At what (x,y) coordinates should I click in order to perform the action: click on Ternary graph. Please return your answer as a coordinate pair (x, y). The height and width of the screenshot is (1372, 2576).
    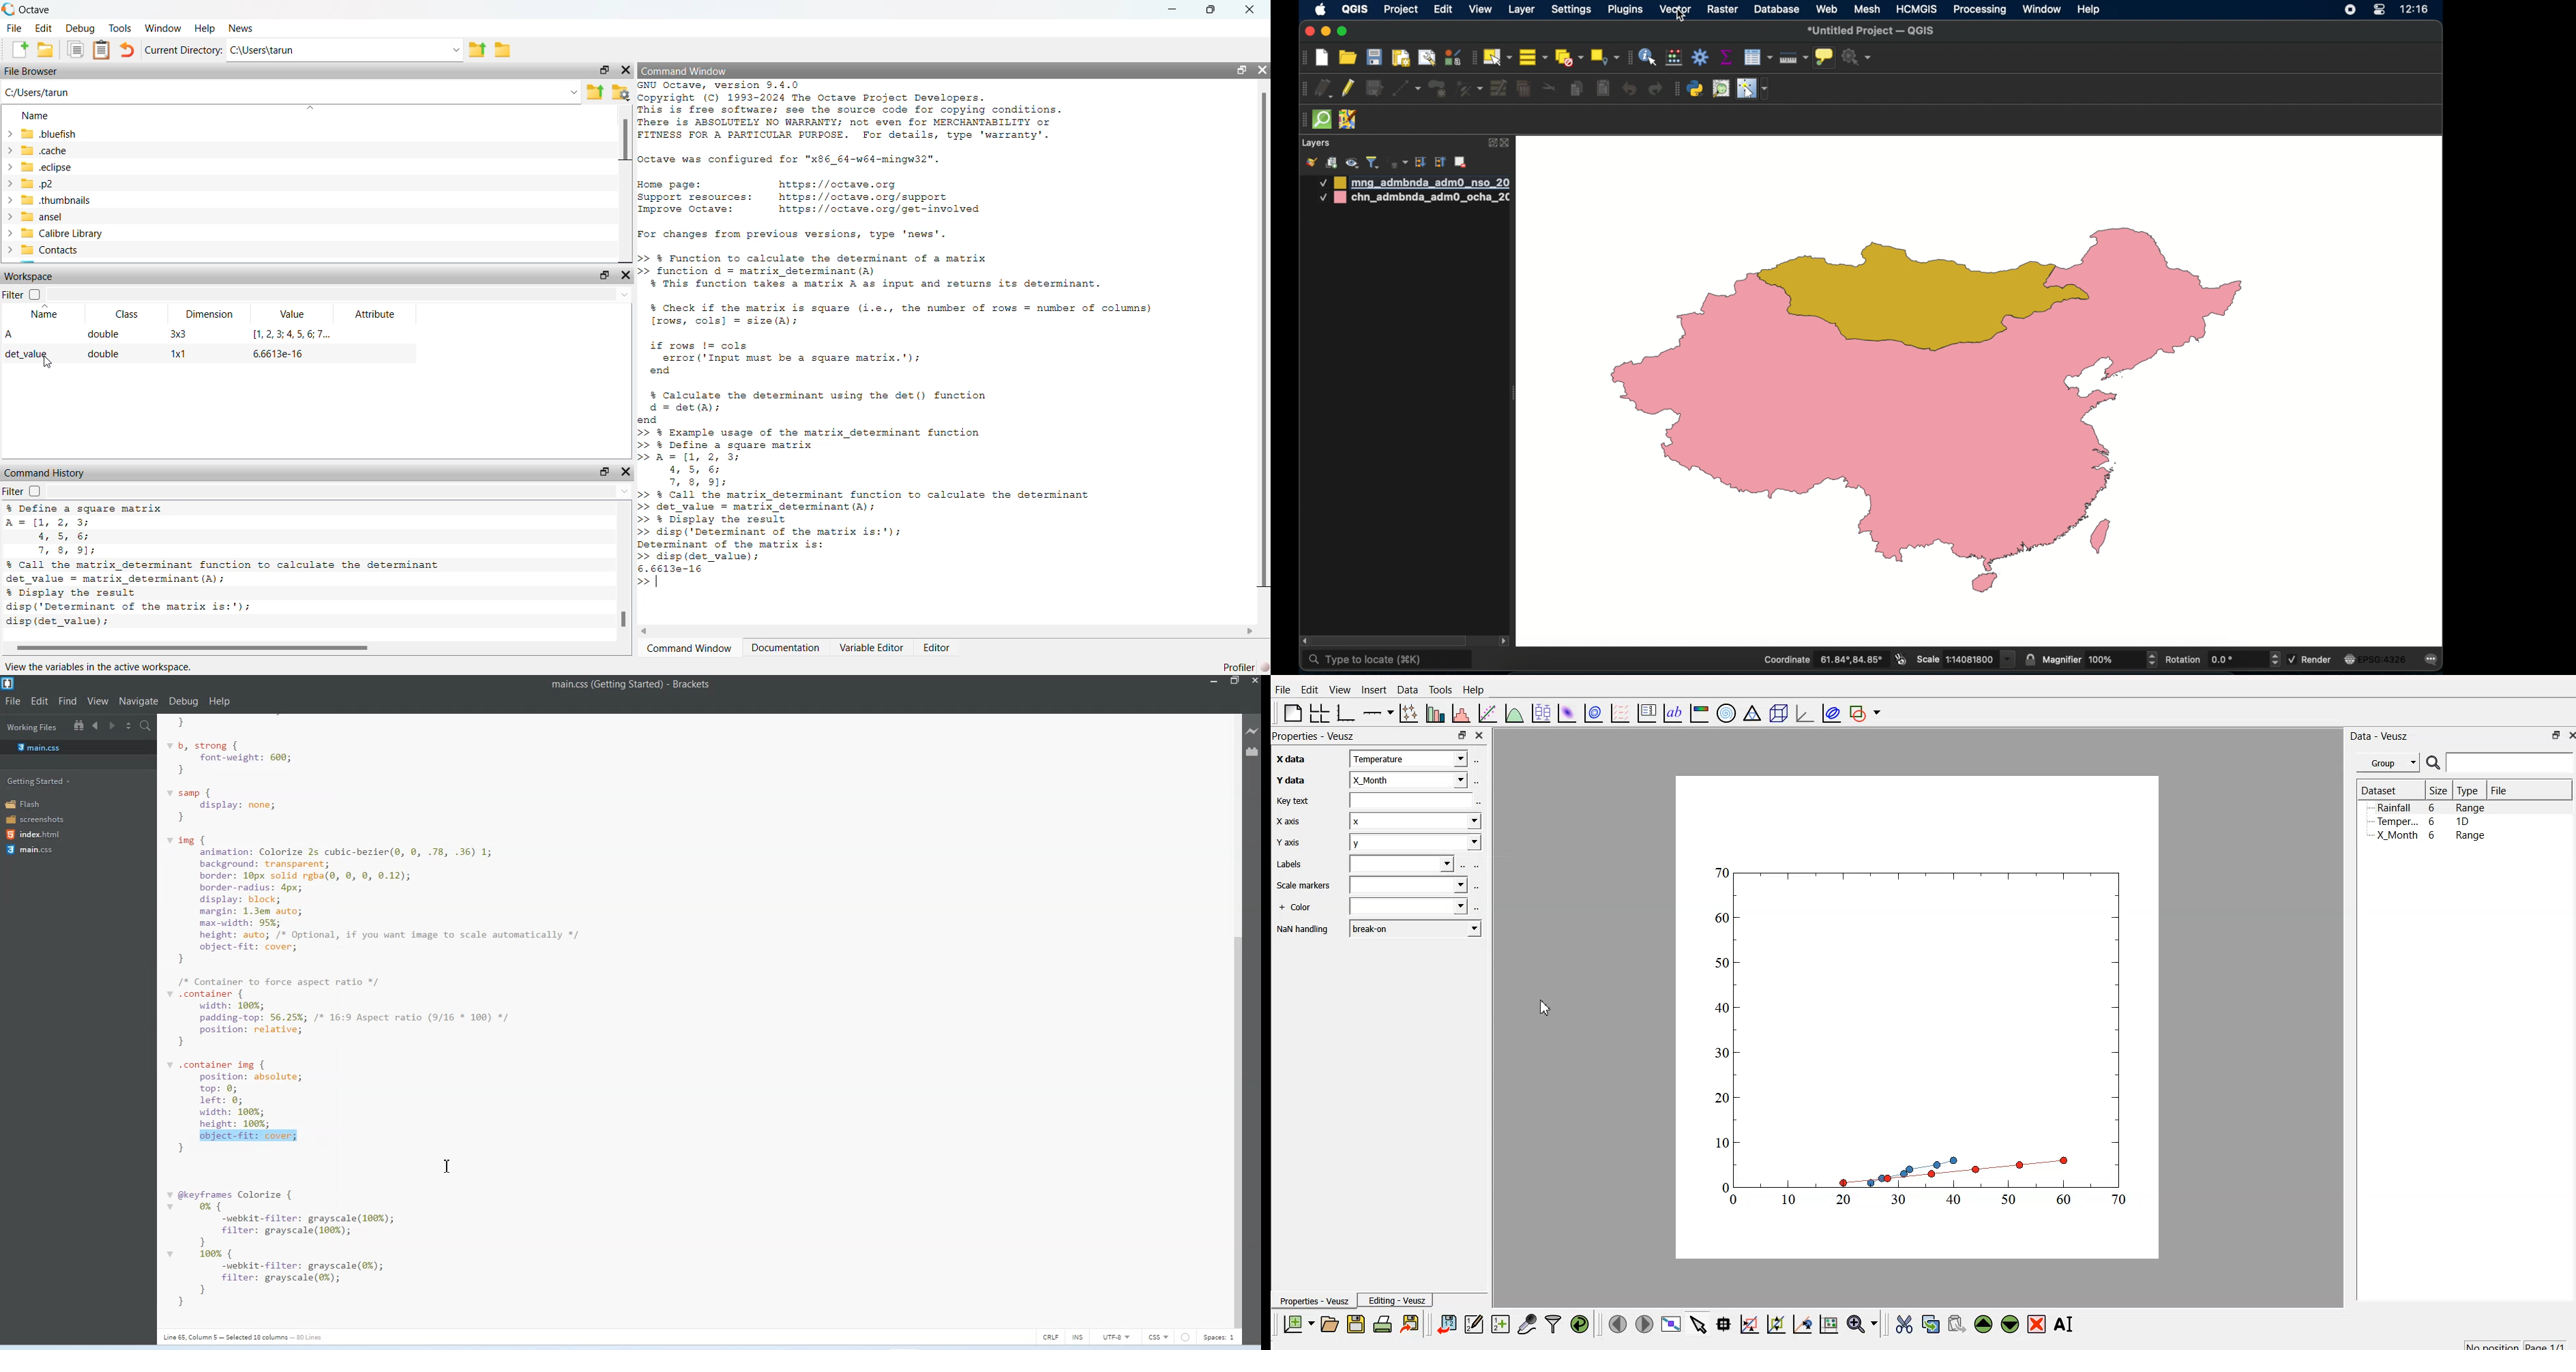
    Looking at the image, I should click on (1749, 714).